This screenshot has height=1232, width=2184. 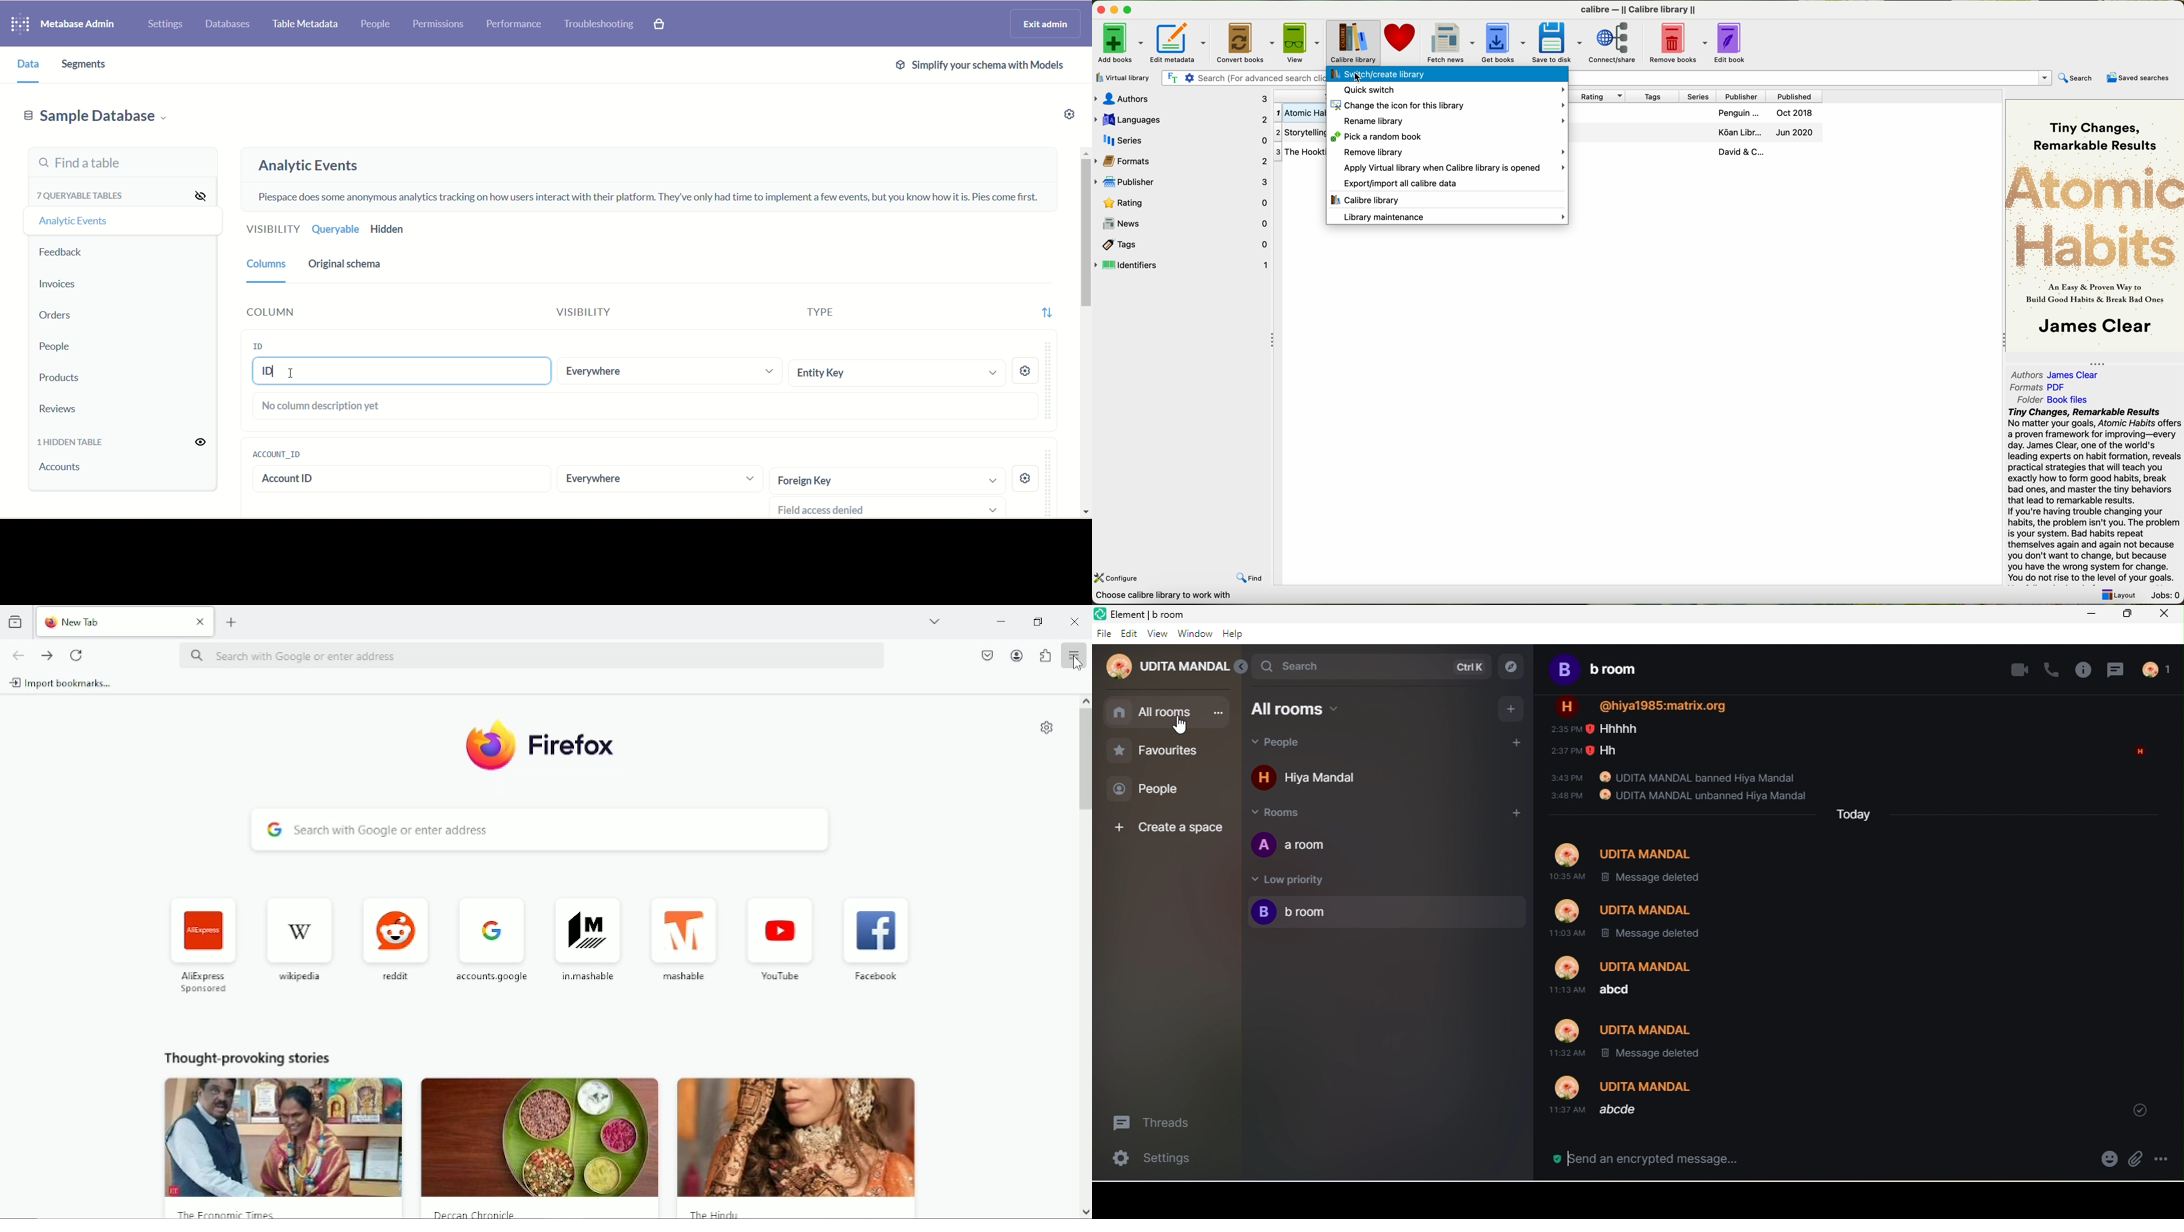 What do you see at coordinates (1001, 620) in the screenshot?
I see `minimize` at bounding box center [1001, 620].